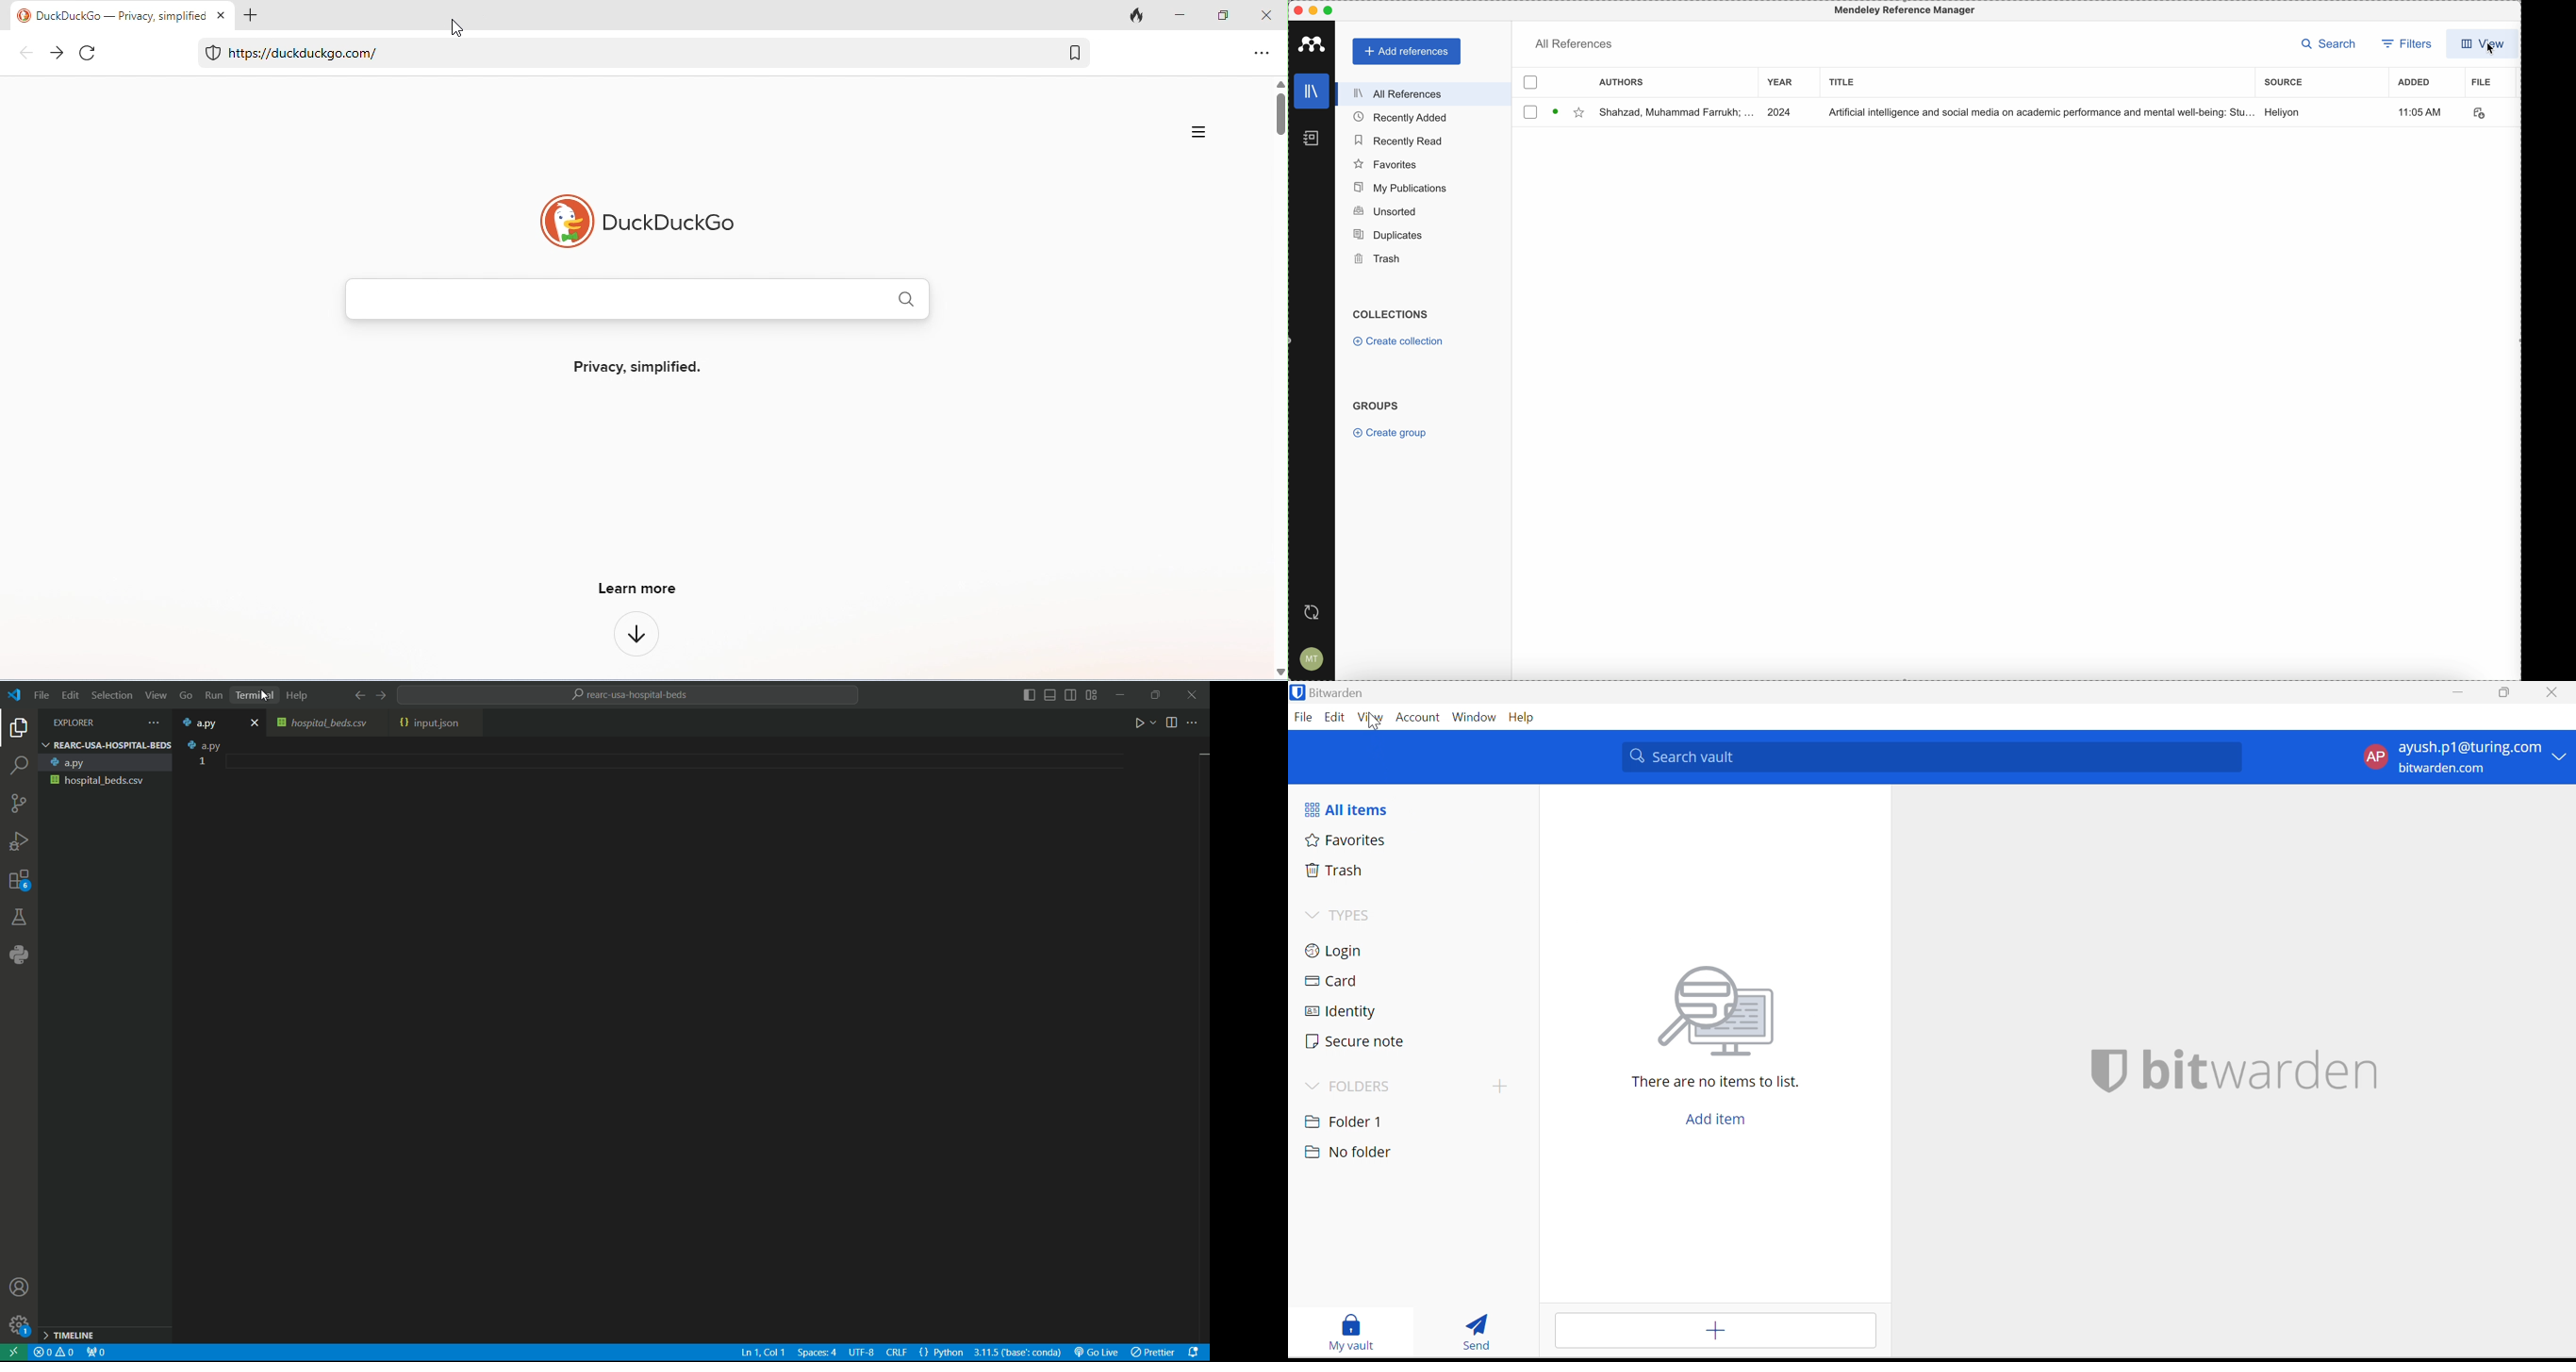 This screenshot has width=2576, height=1372. I want to click on Add Entry, so click(1715, 1331).